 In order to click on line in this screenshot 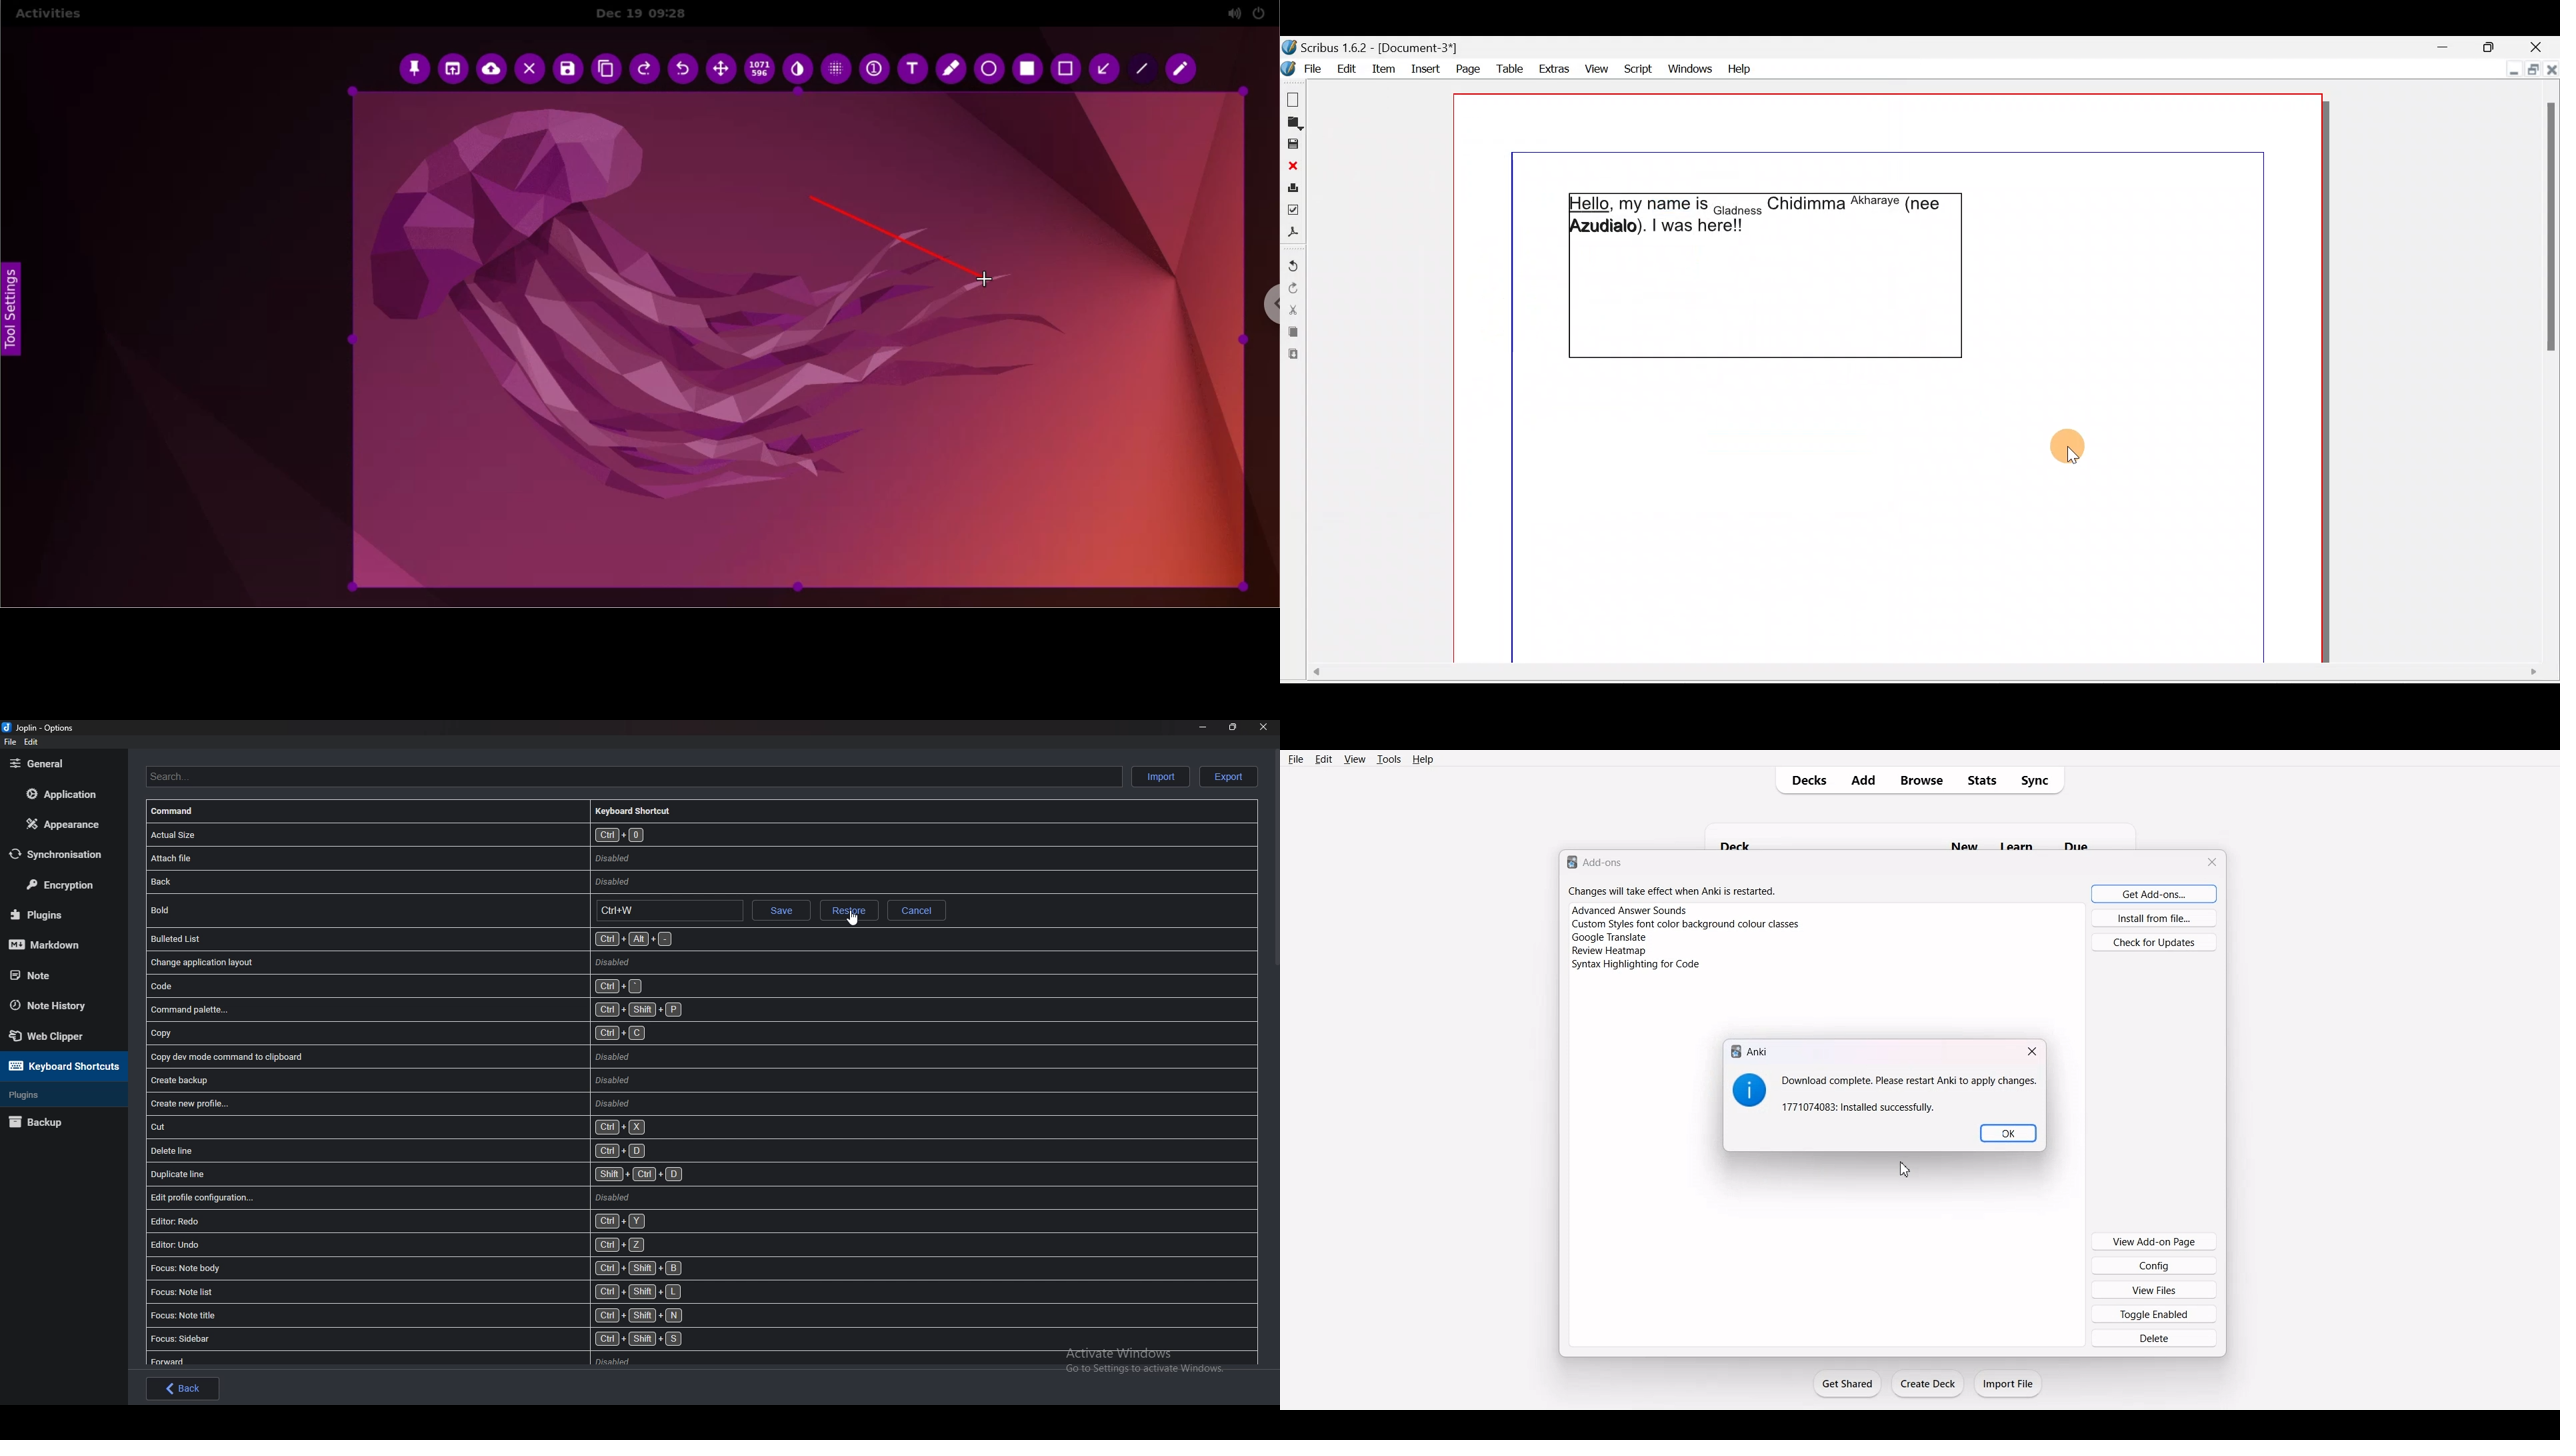, I will do `click(890, 233)`.